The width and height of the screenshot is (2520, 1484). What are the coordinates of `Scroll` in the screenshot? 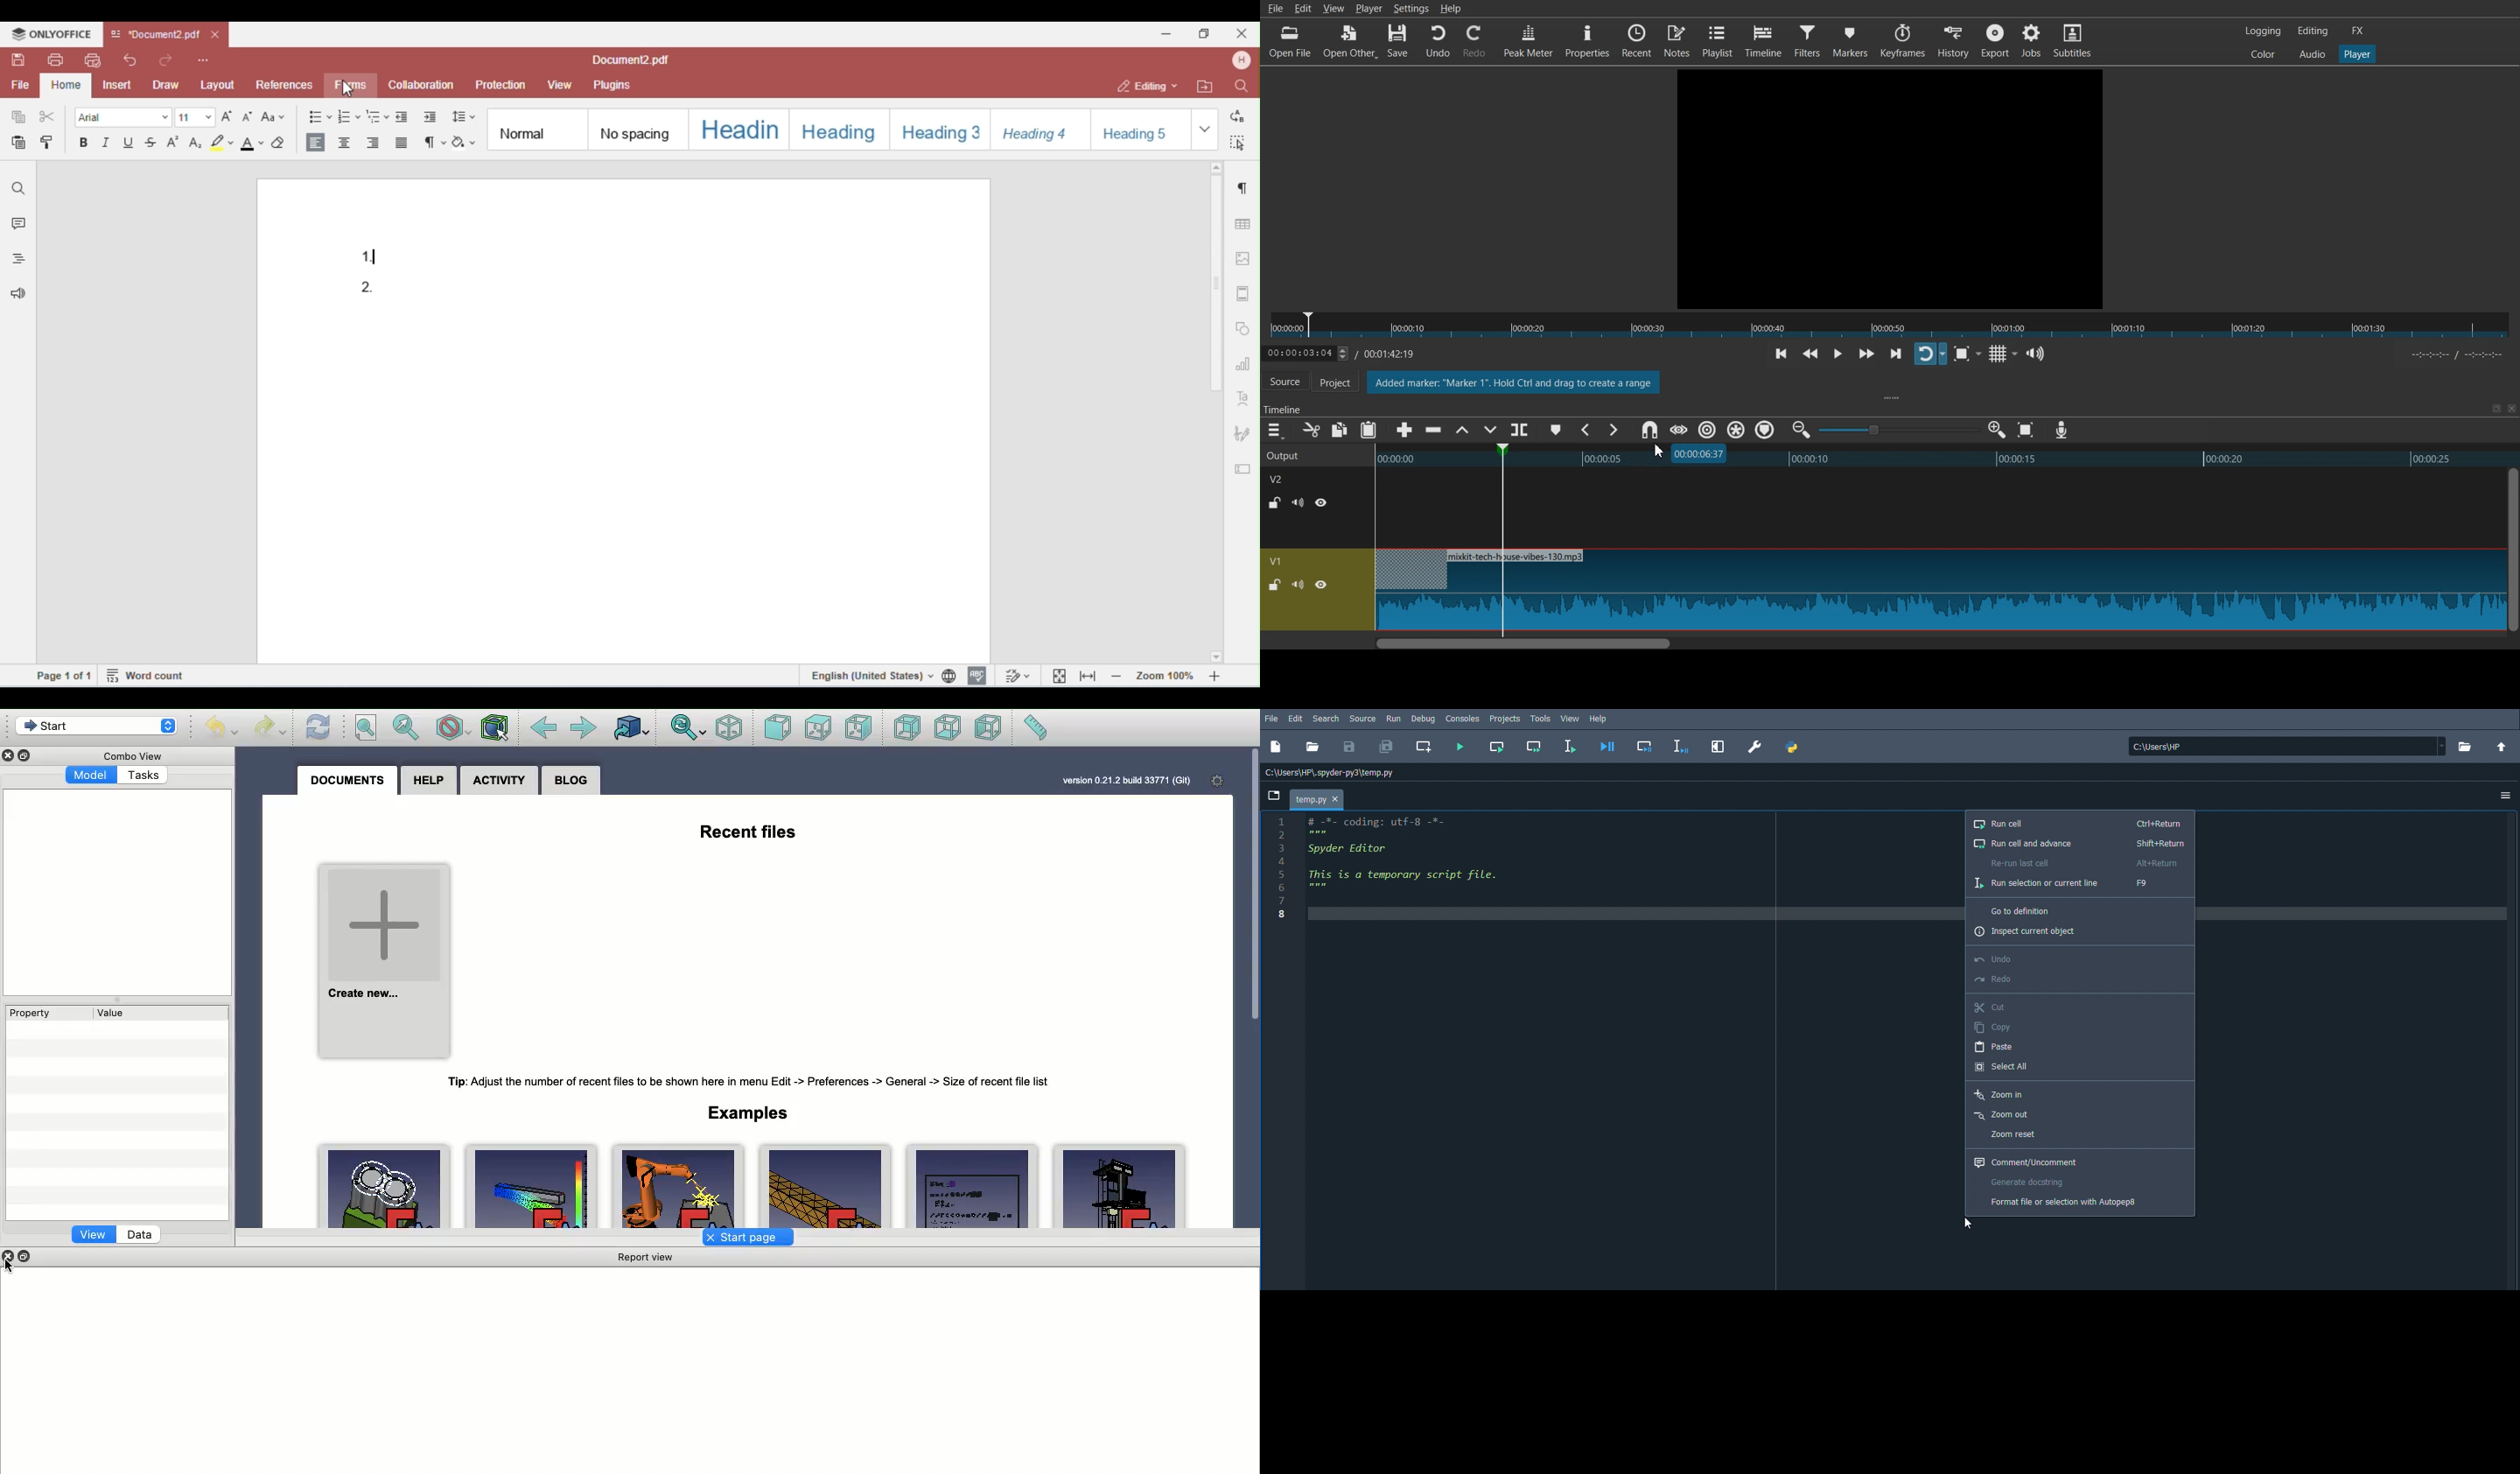 It's located at (1252, 894).